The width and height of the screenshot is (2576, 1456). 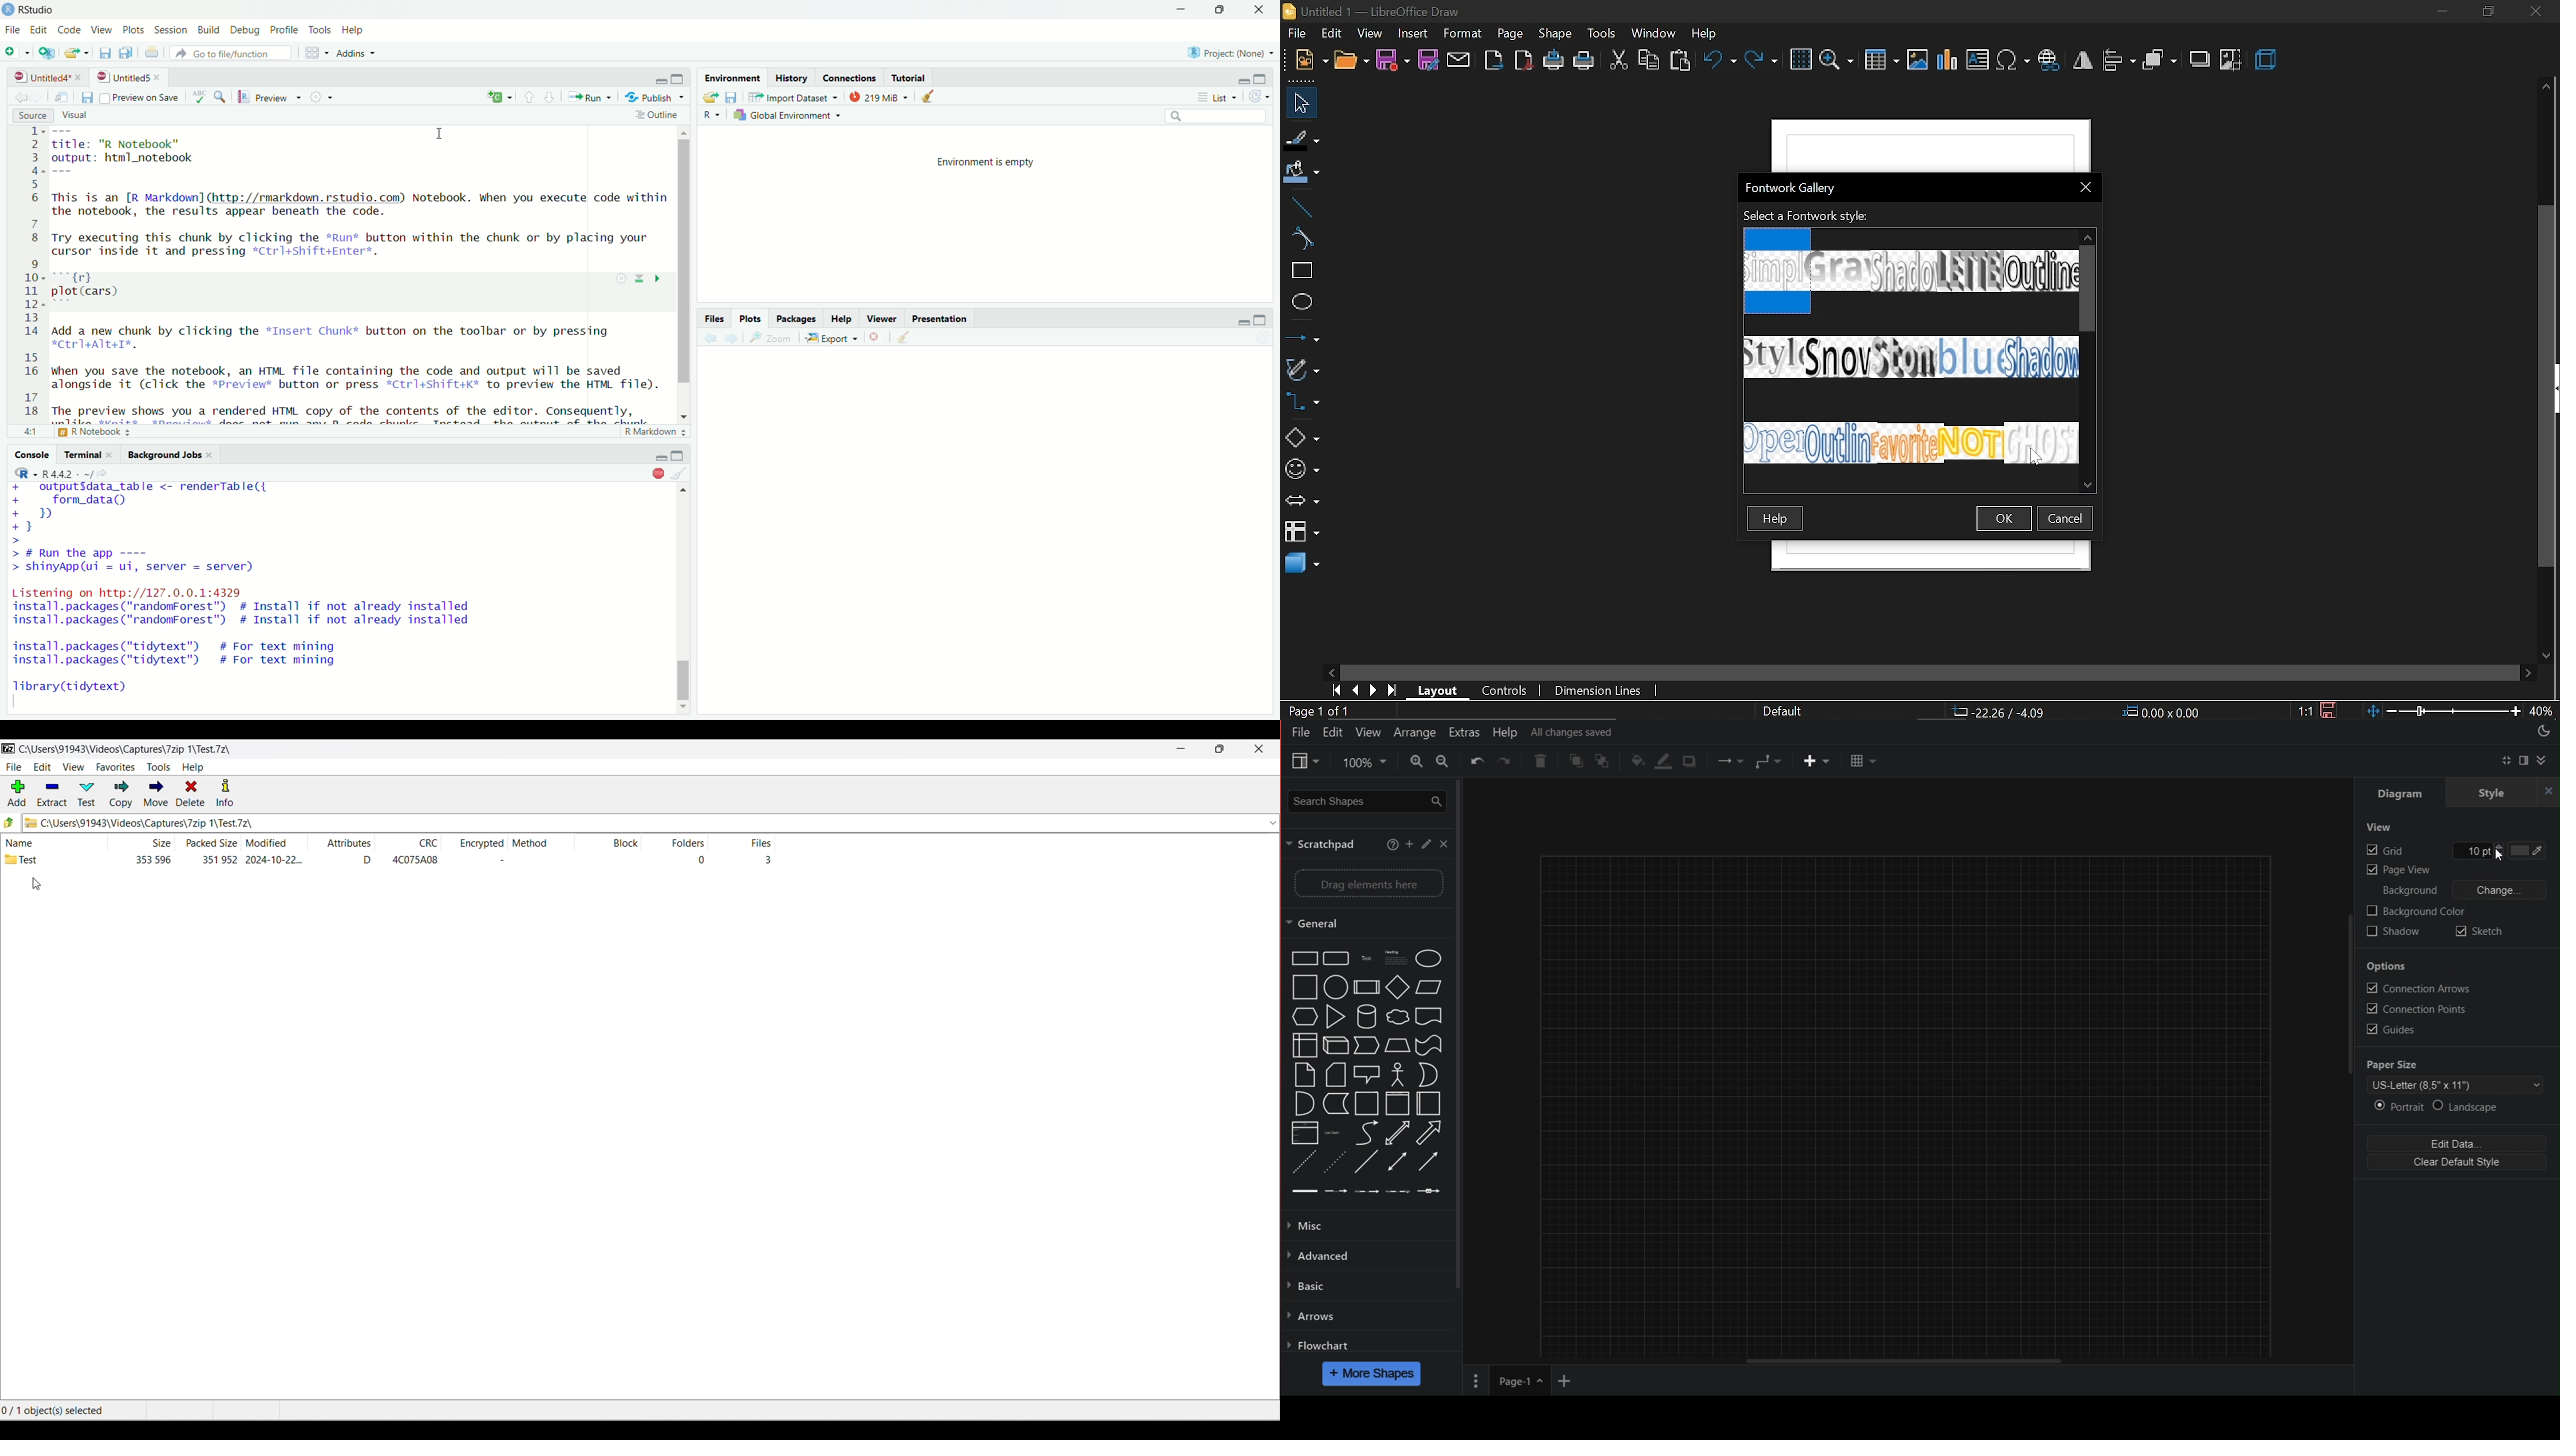 I want to click on minimize pane, so click(x=659, y=77).